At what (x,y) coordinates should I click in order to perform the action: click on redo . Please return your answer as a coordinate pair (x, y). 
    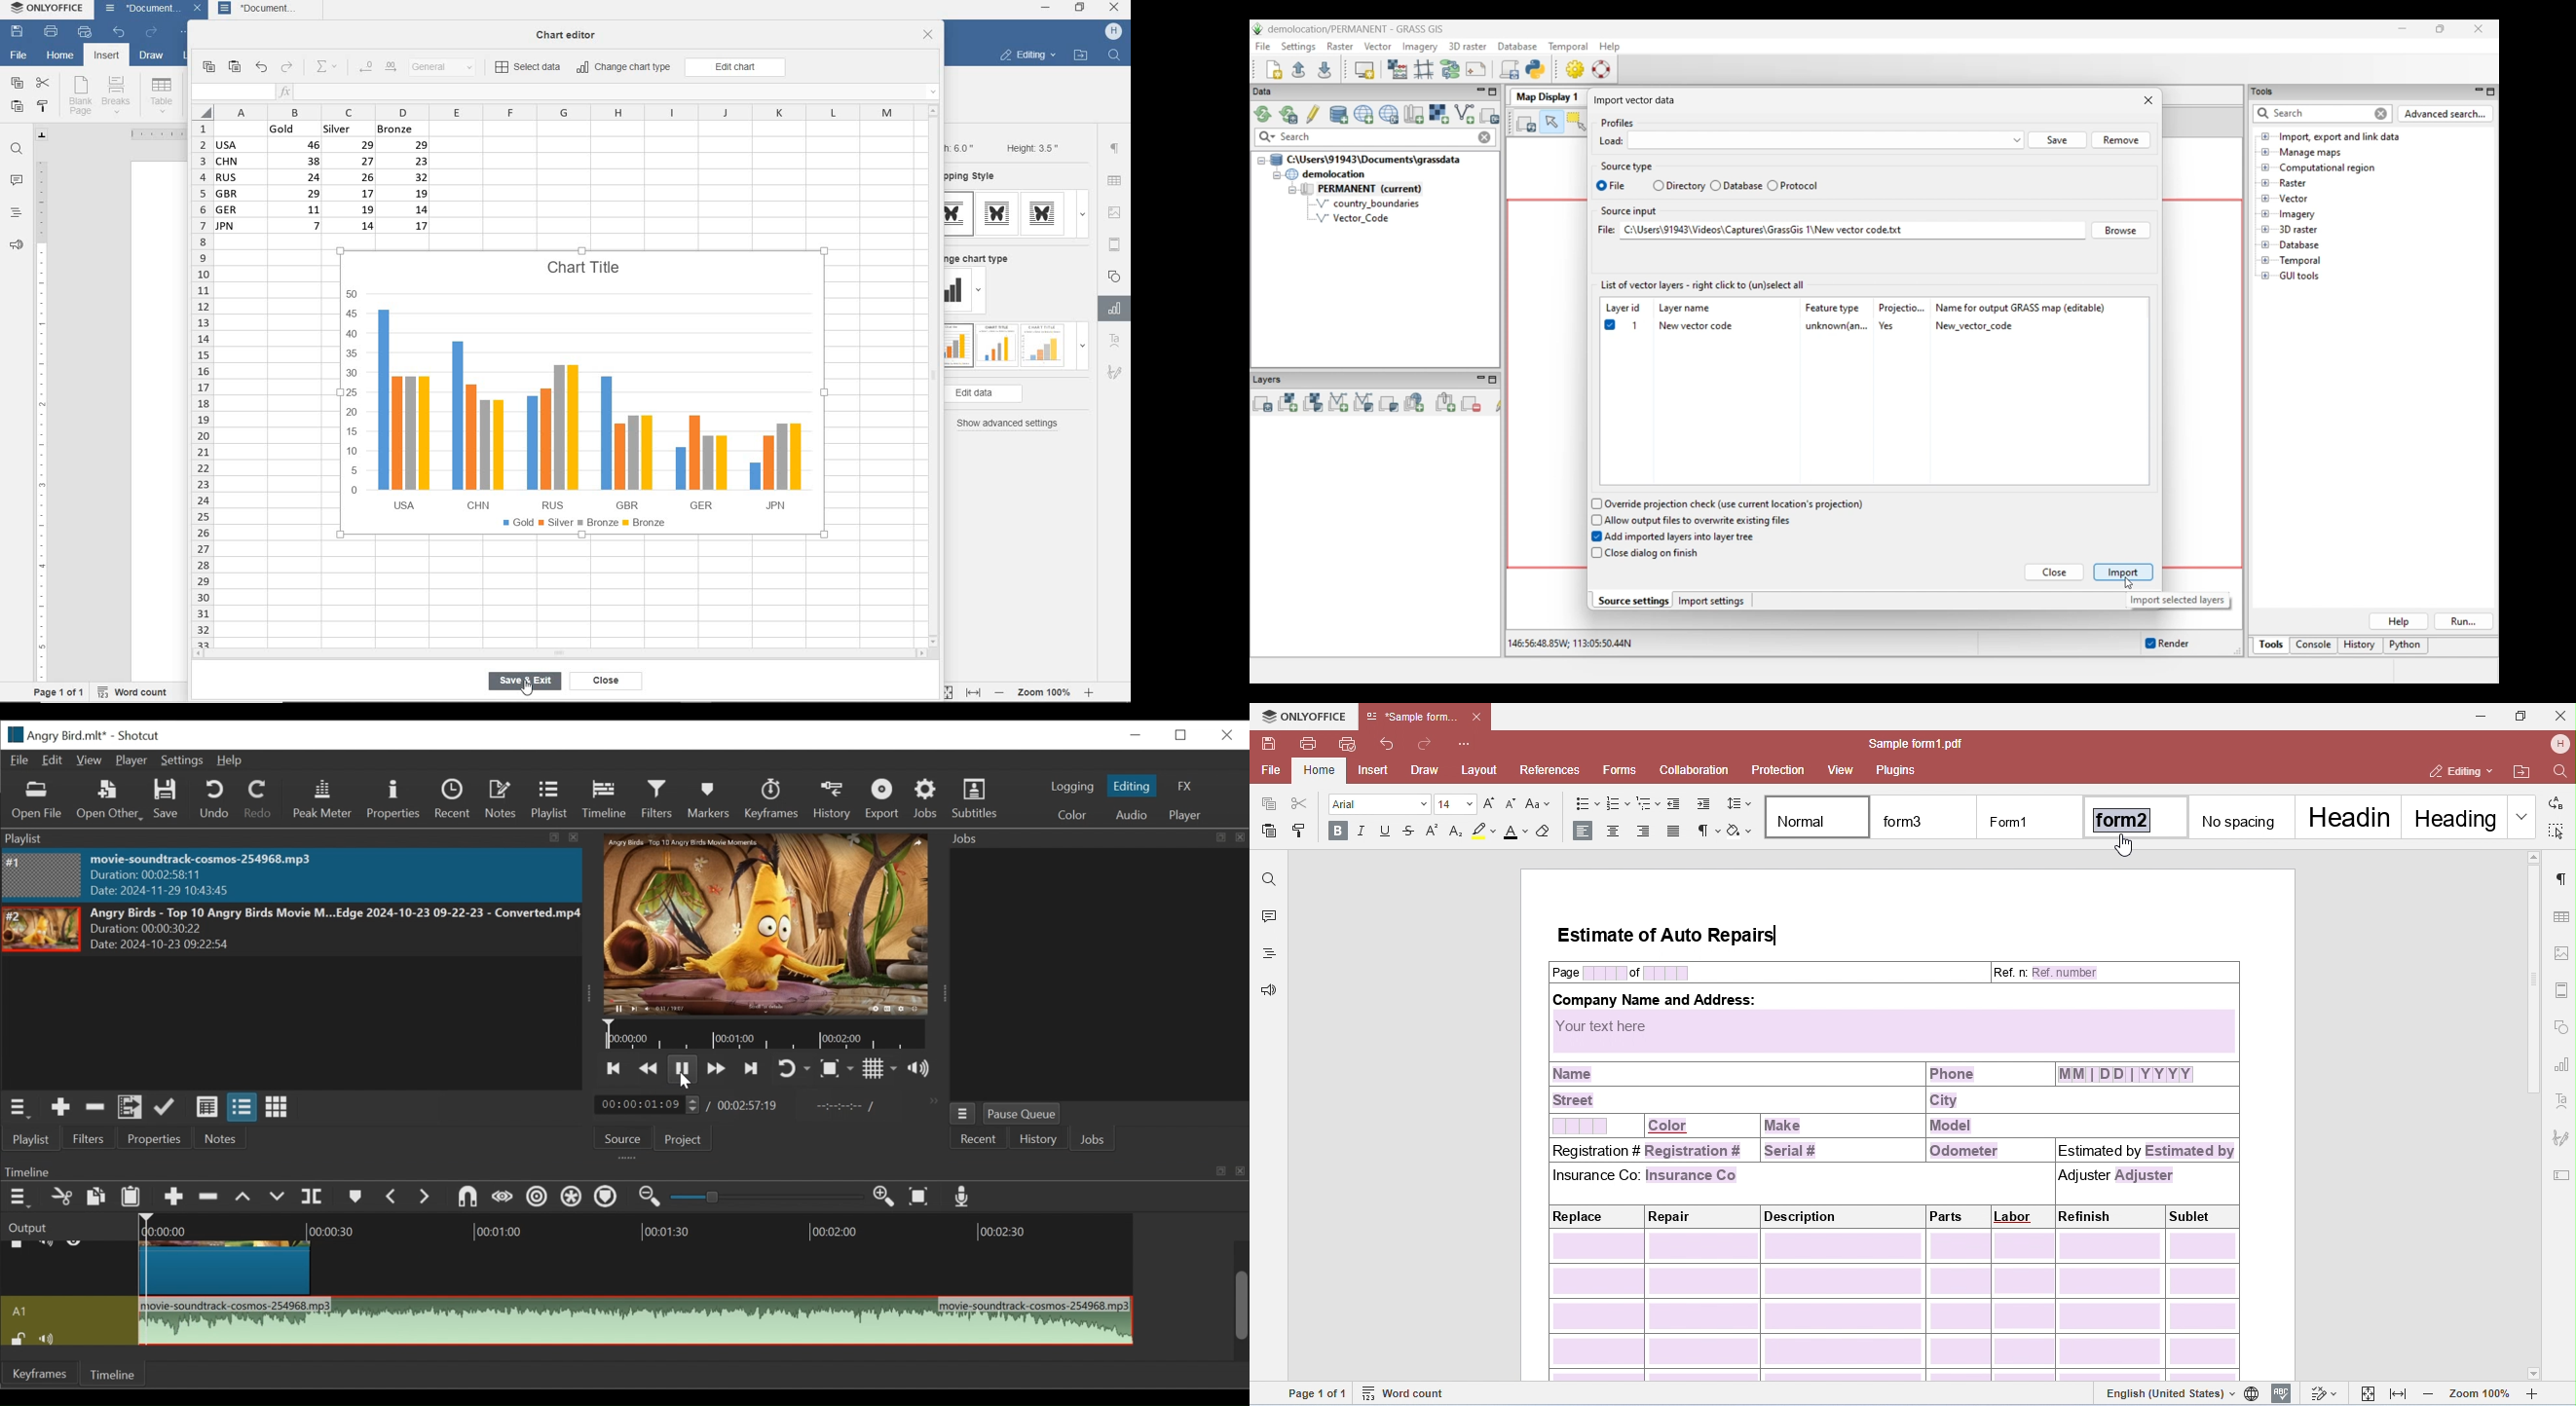
    Looking at the image, I should click on (288, 68).